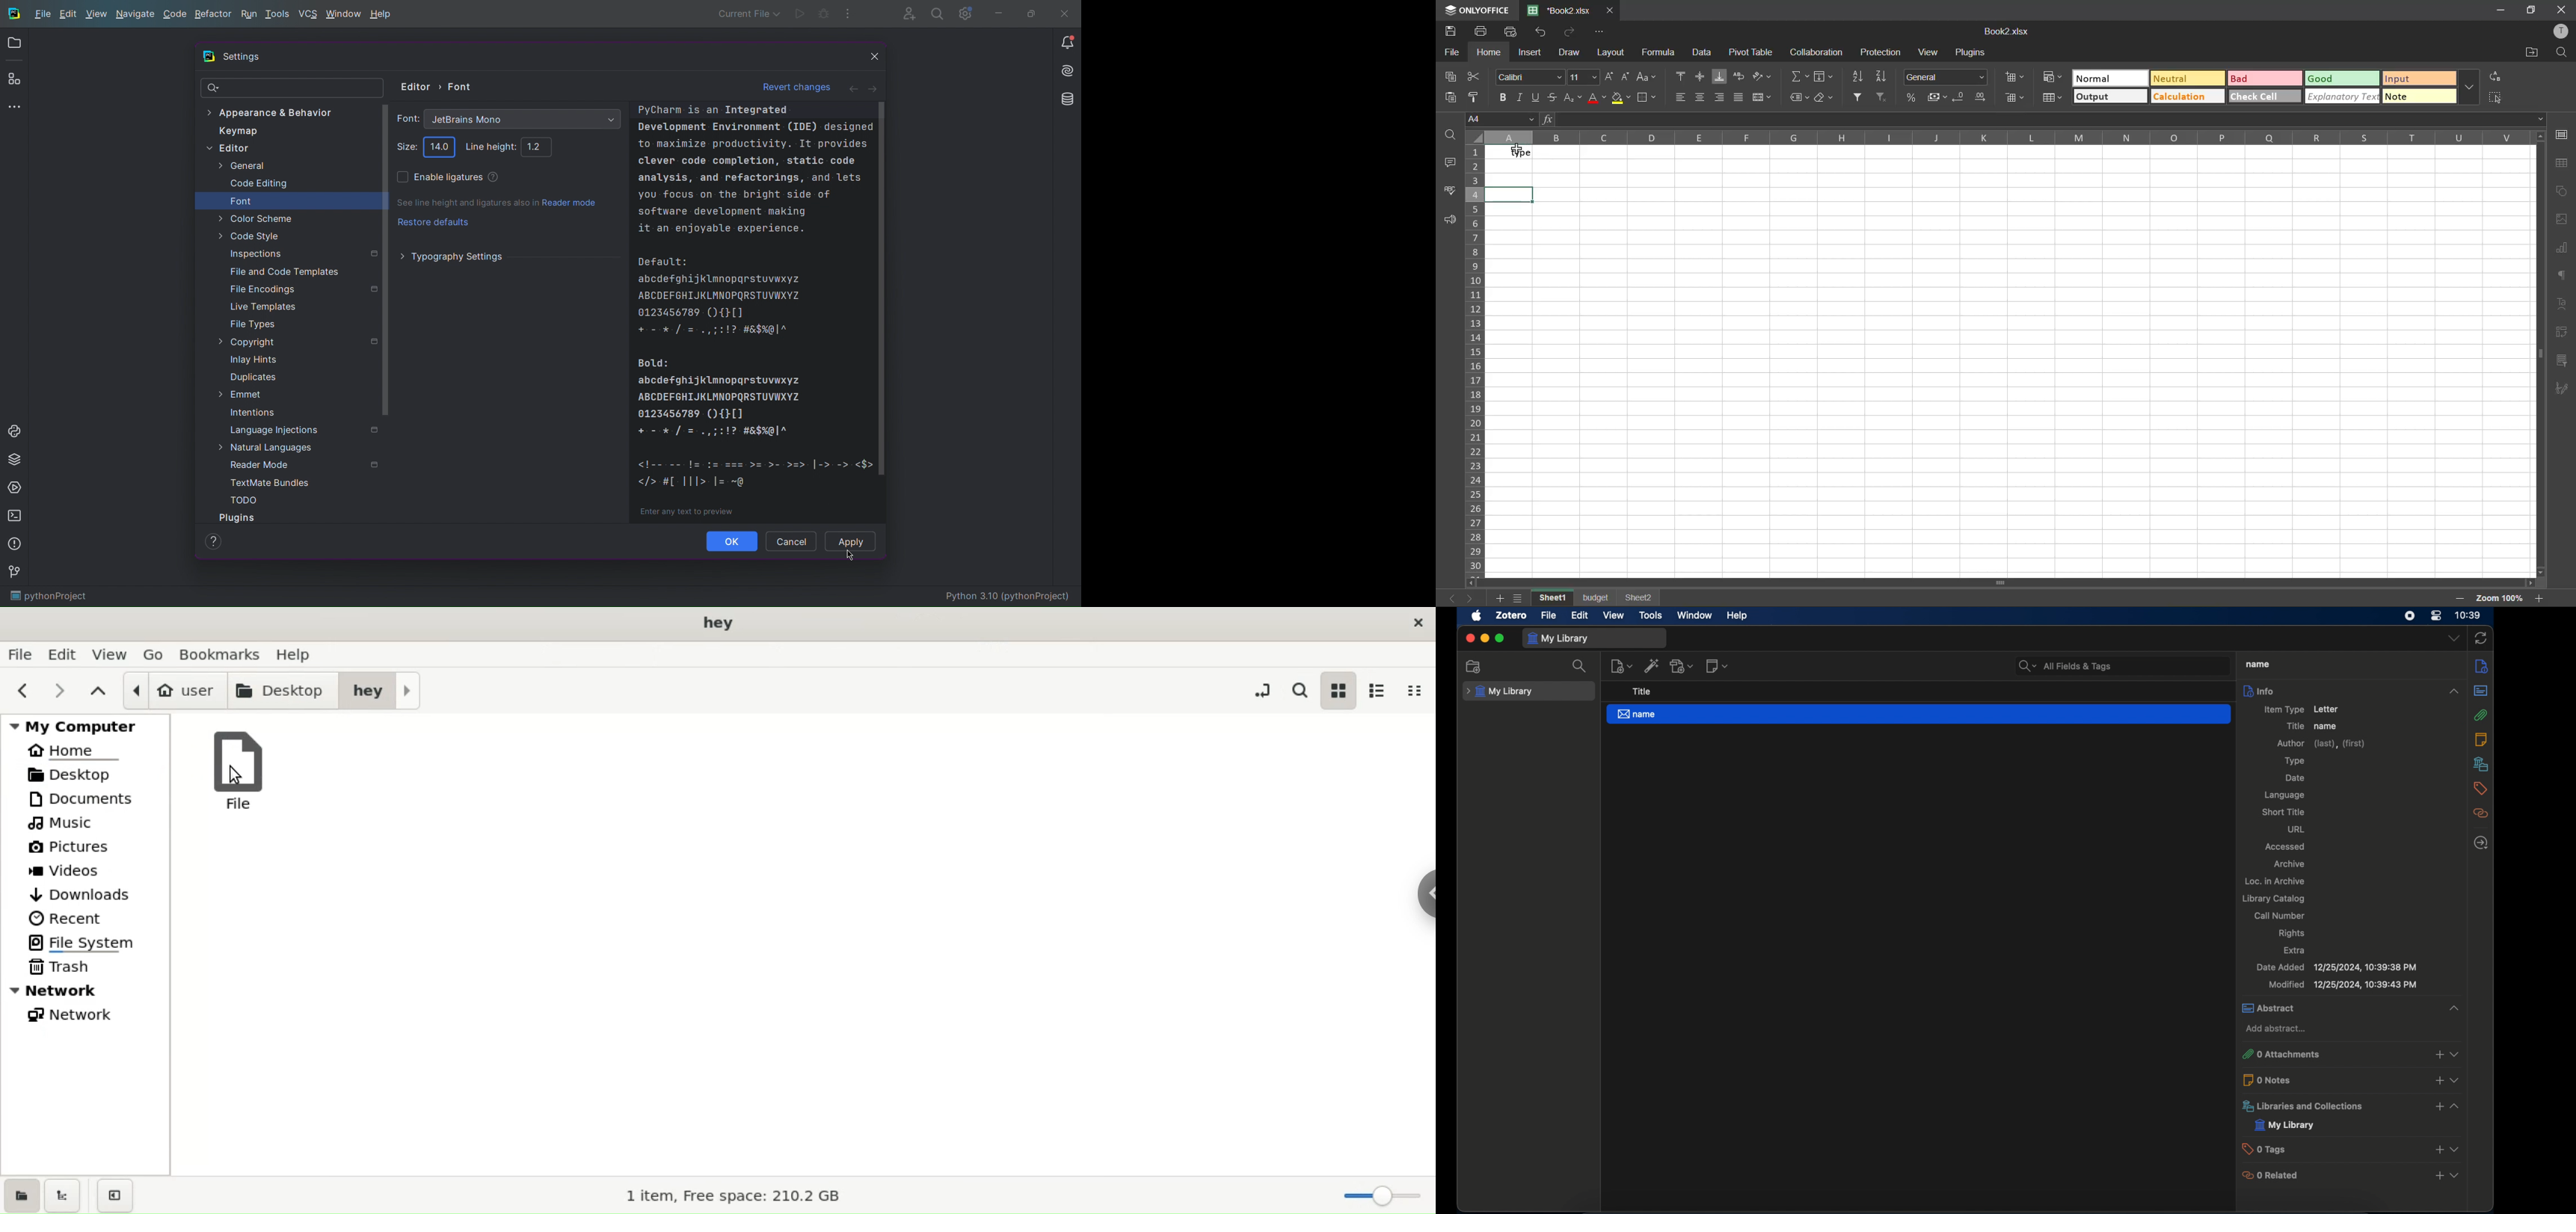  What do you see at coordinates (1500, 119) in the screenshot?
I see `cell address` at bounding box center [1500, 119].